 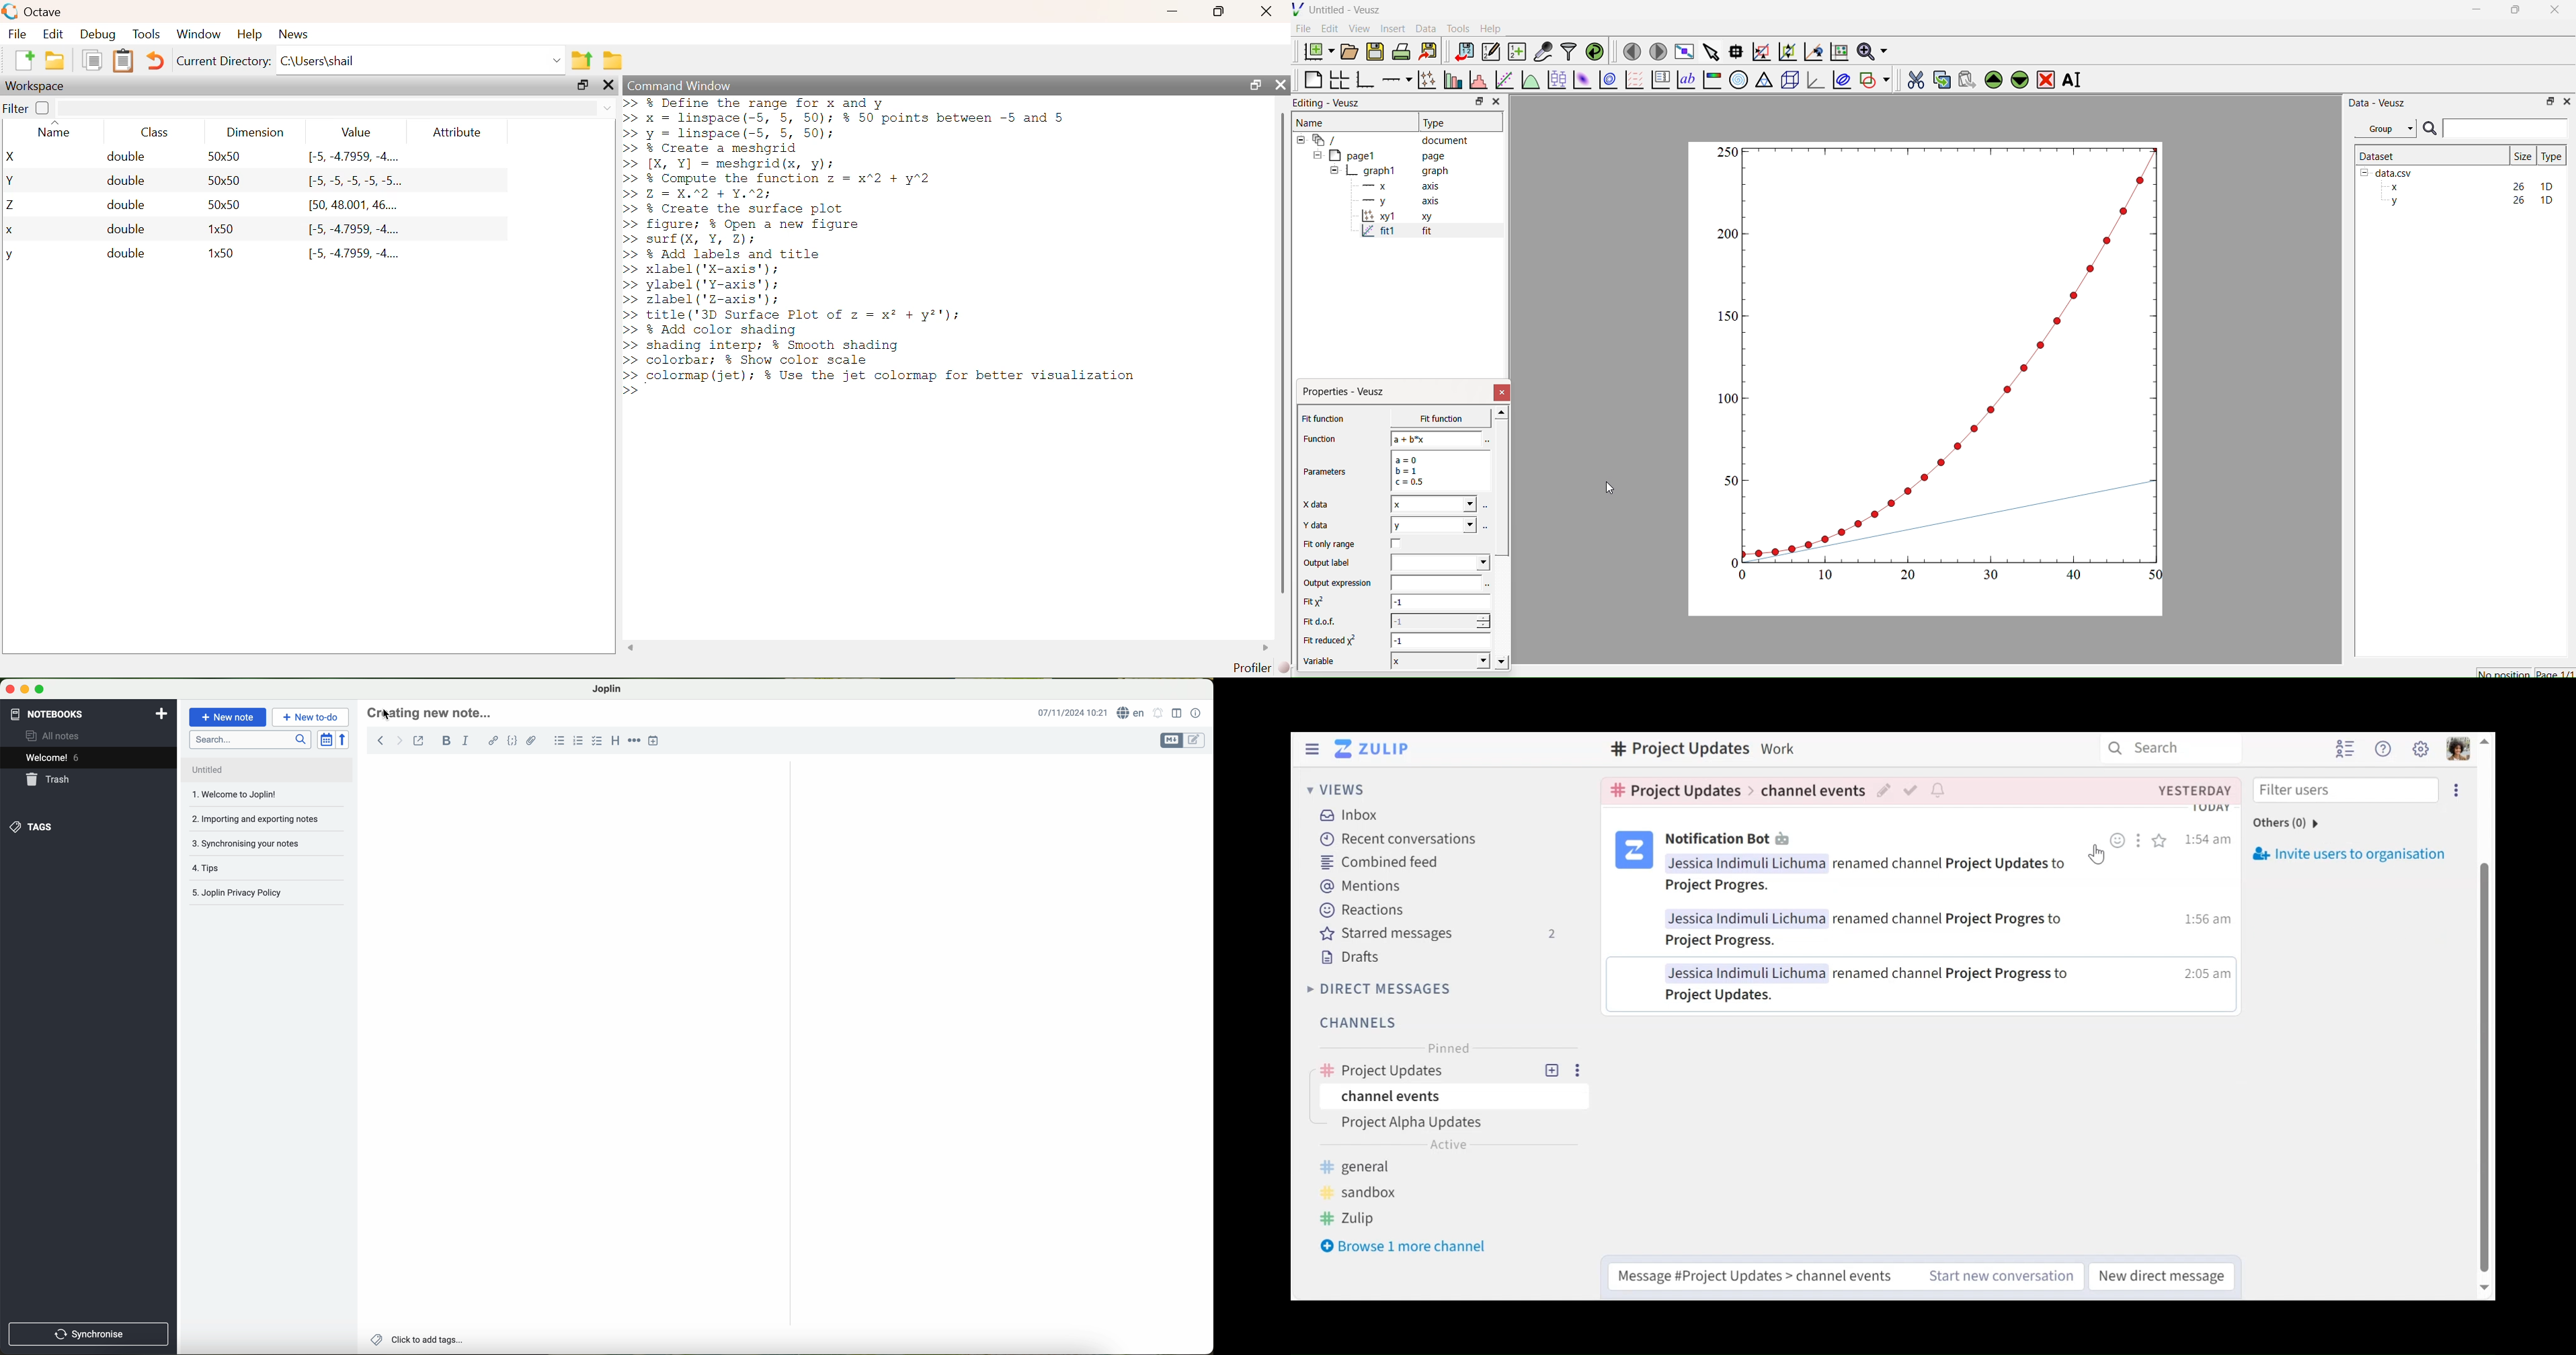 I want to click on maximize, so click(x=583, y=85).